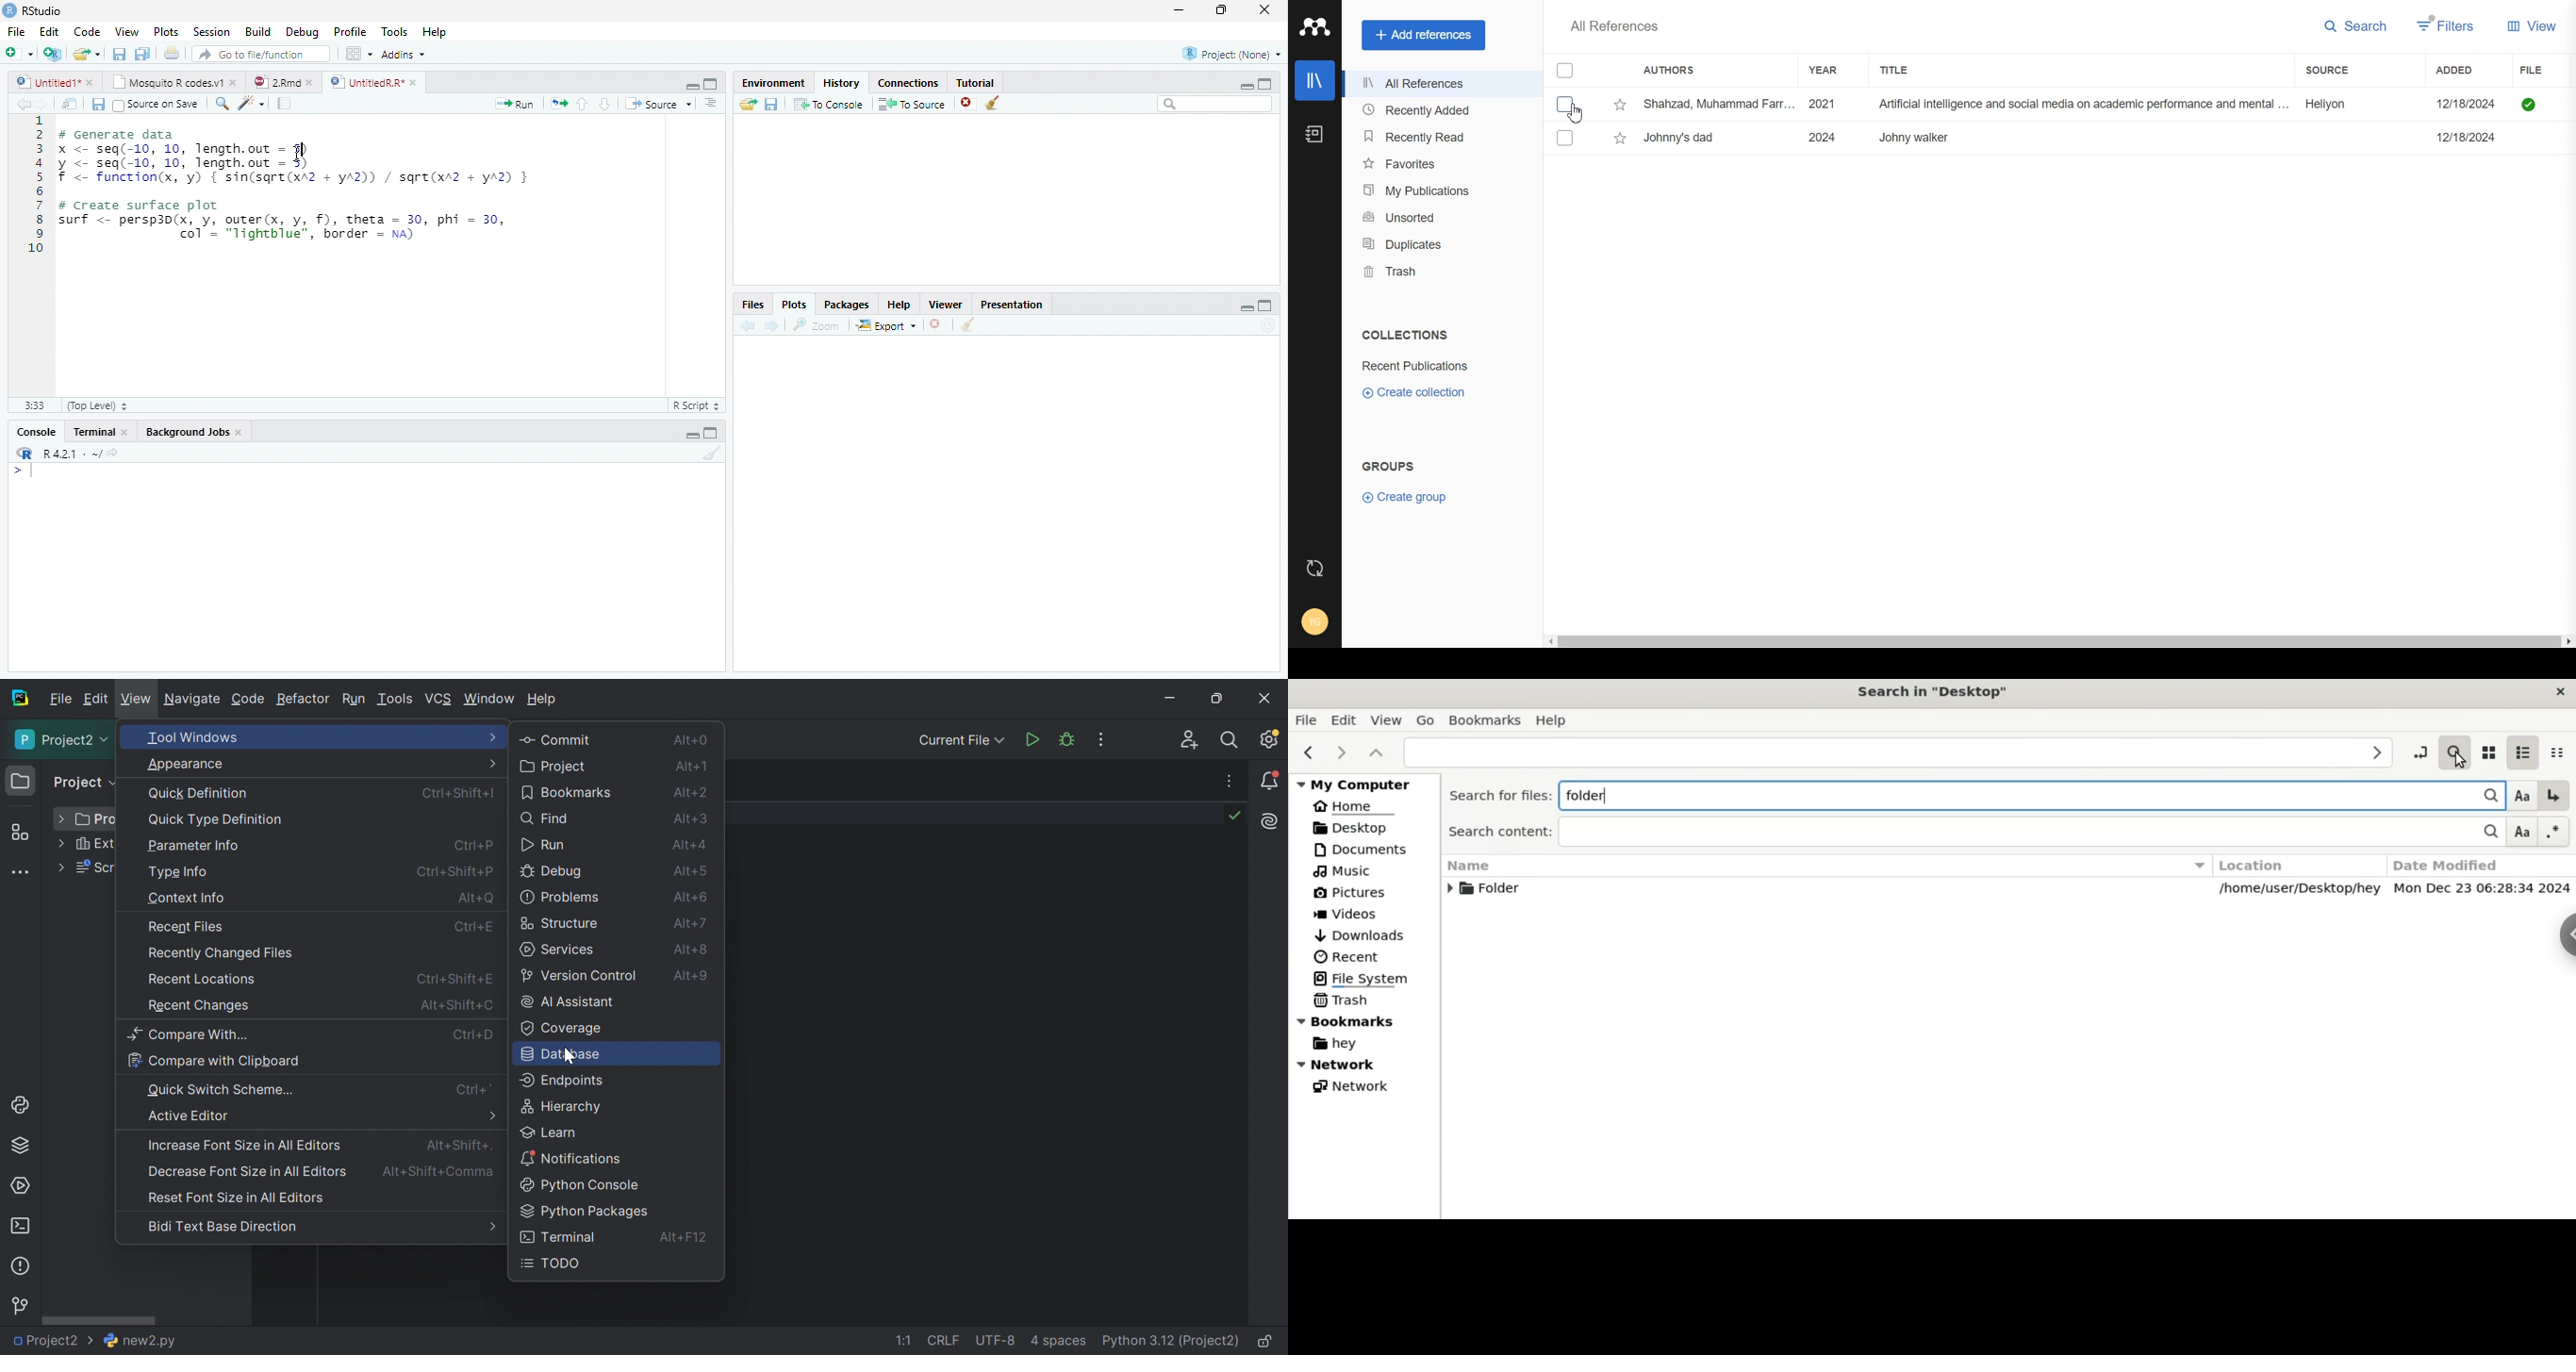  Describe the element at coordinates (690, 896) in the screenshot. I see `Alt+6` at that location.